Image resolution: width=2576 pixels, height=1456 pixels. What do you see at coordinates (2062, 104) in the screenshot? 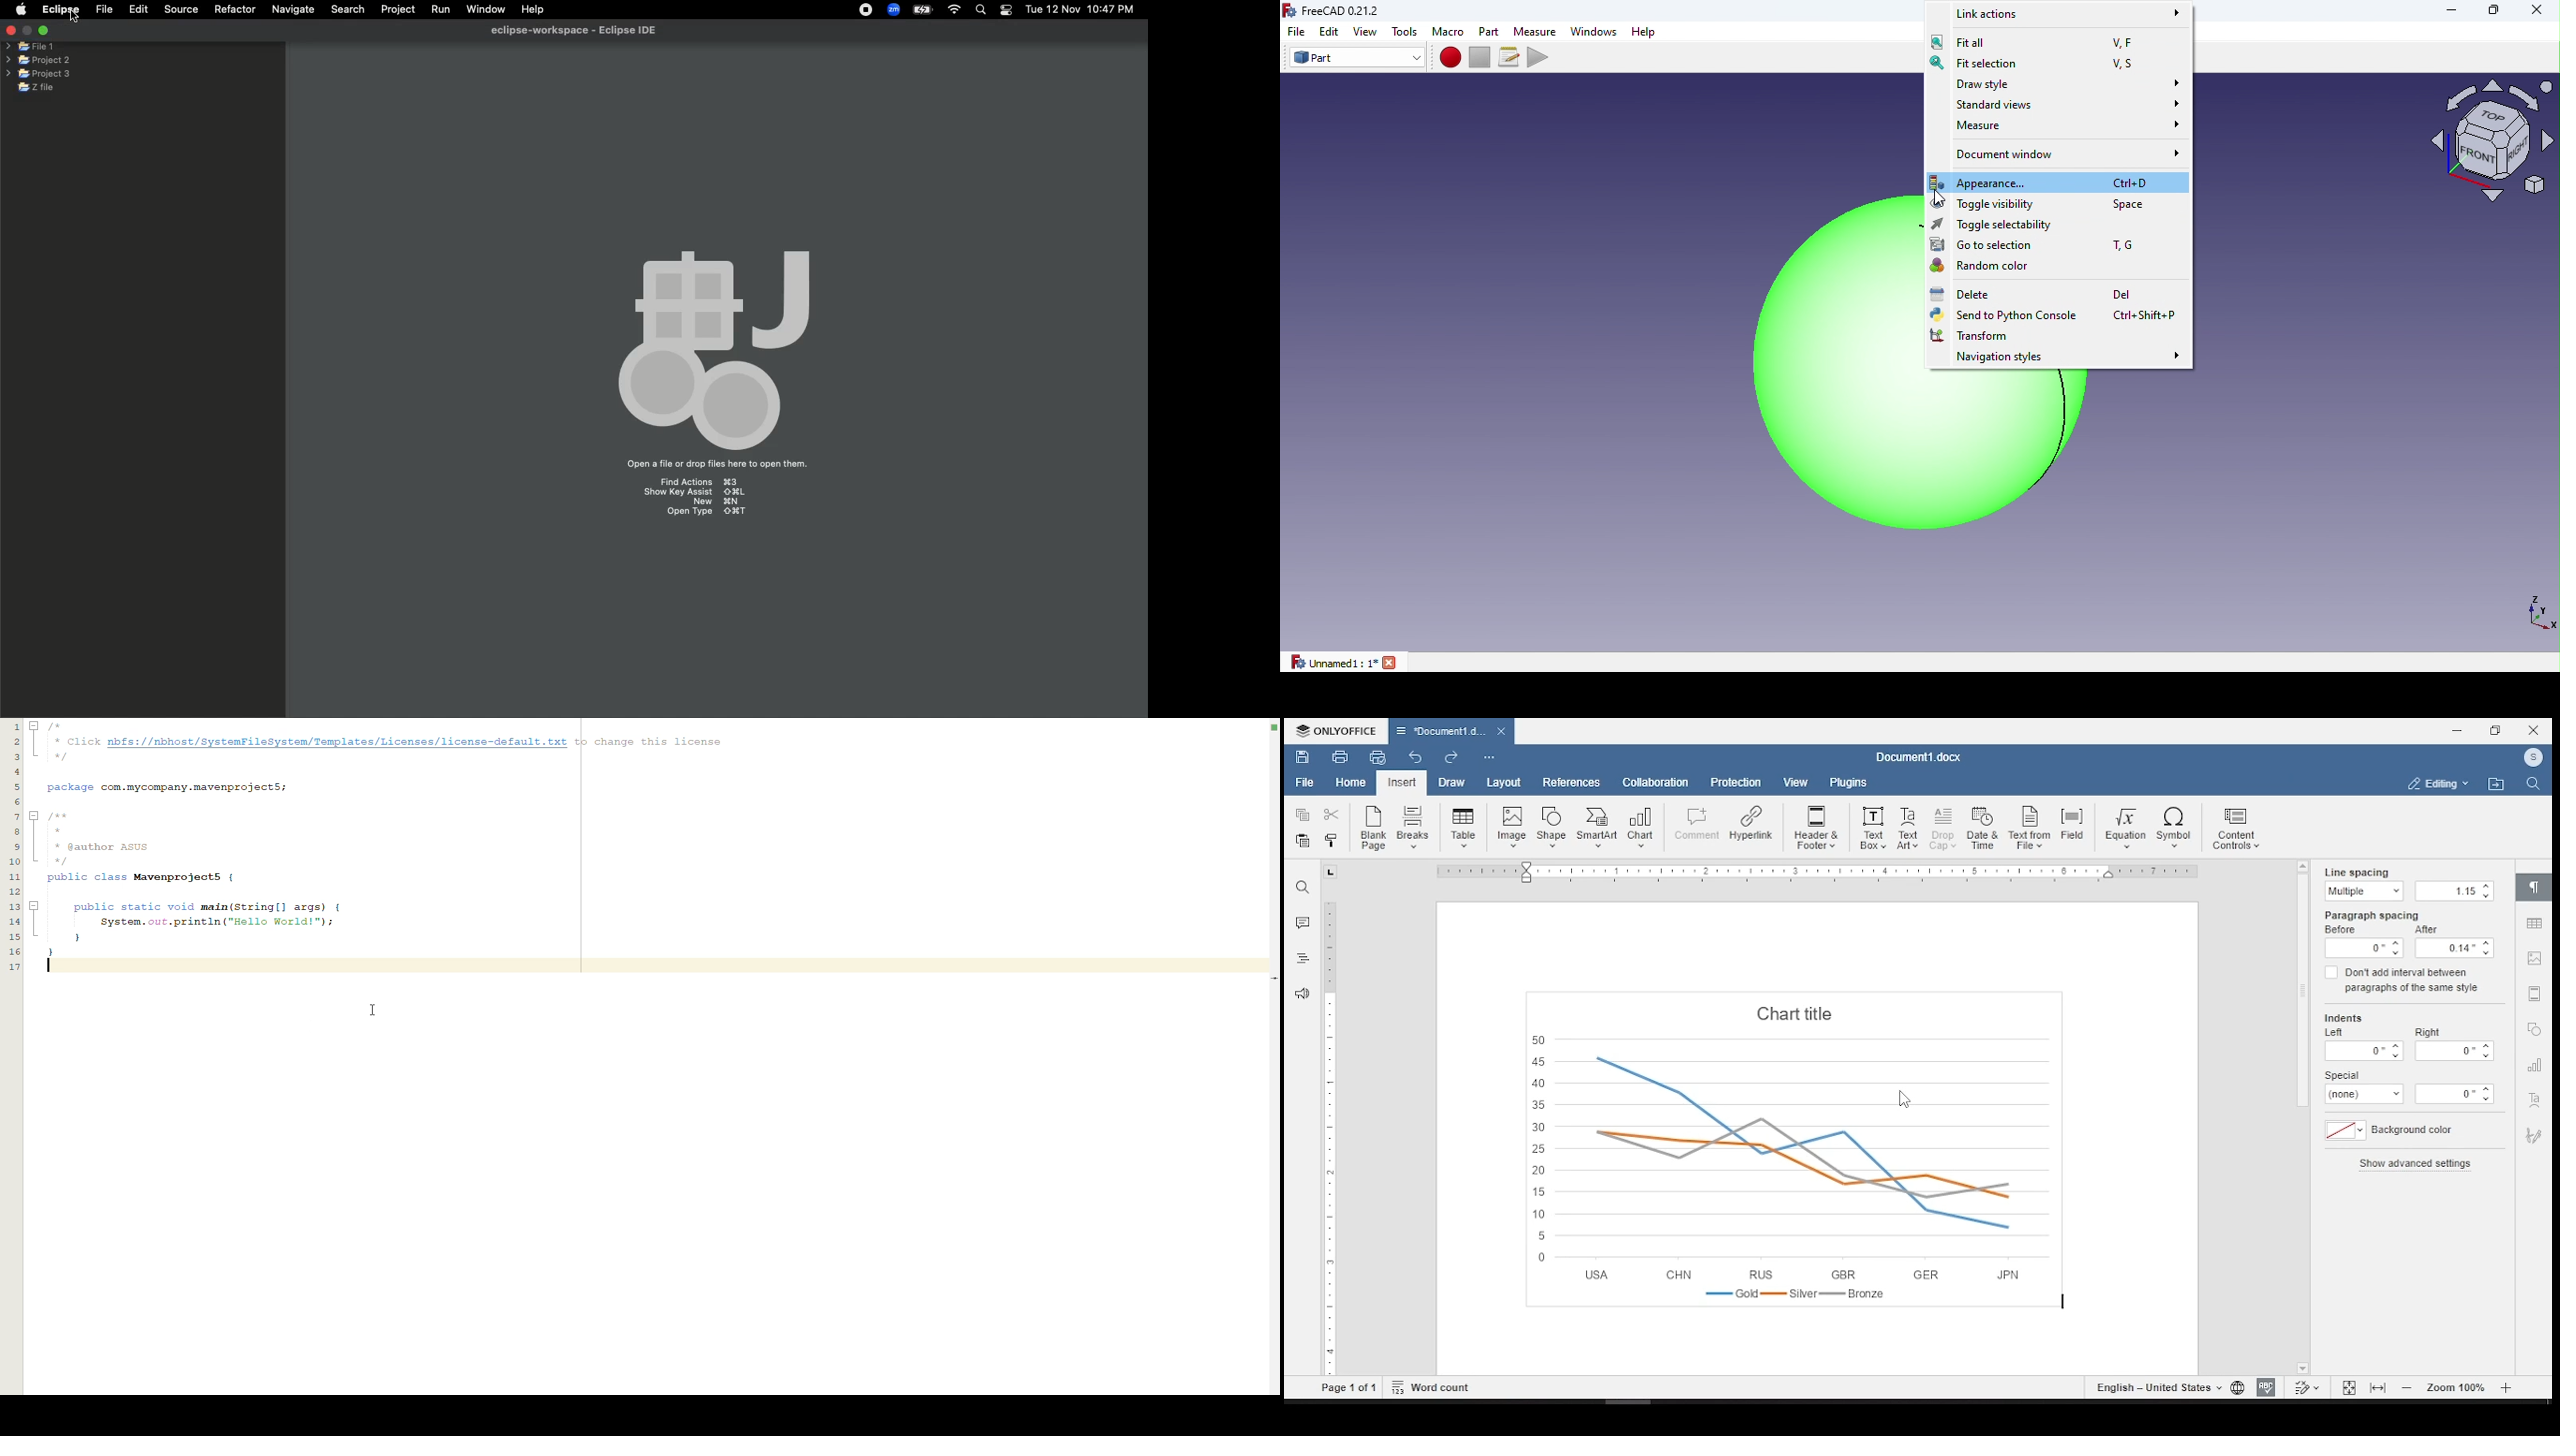
I see `Standard views` at bounding box center [2062, 104].